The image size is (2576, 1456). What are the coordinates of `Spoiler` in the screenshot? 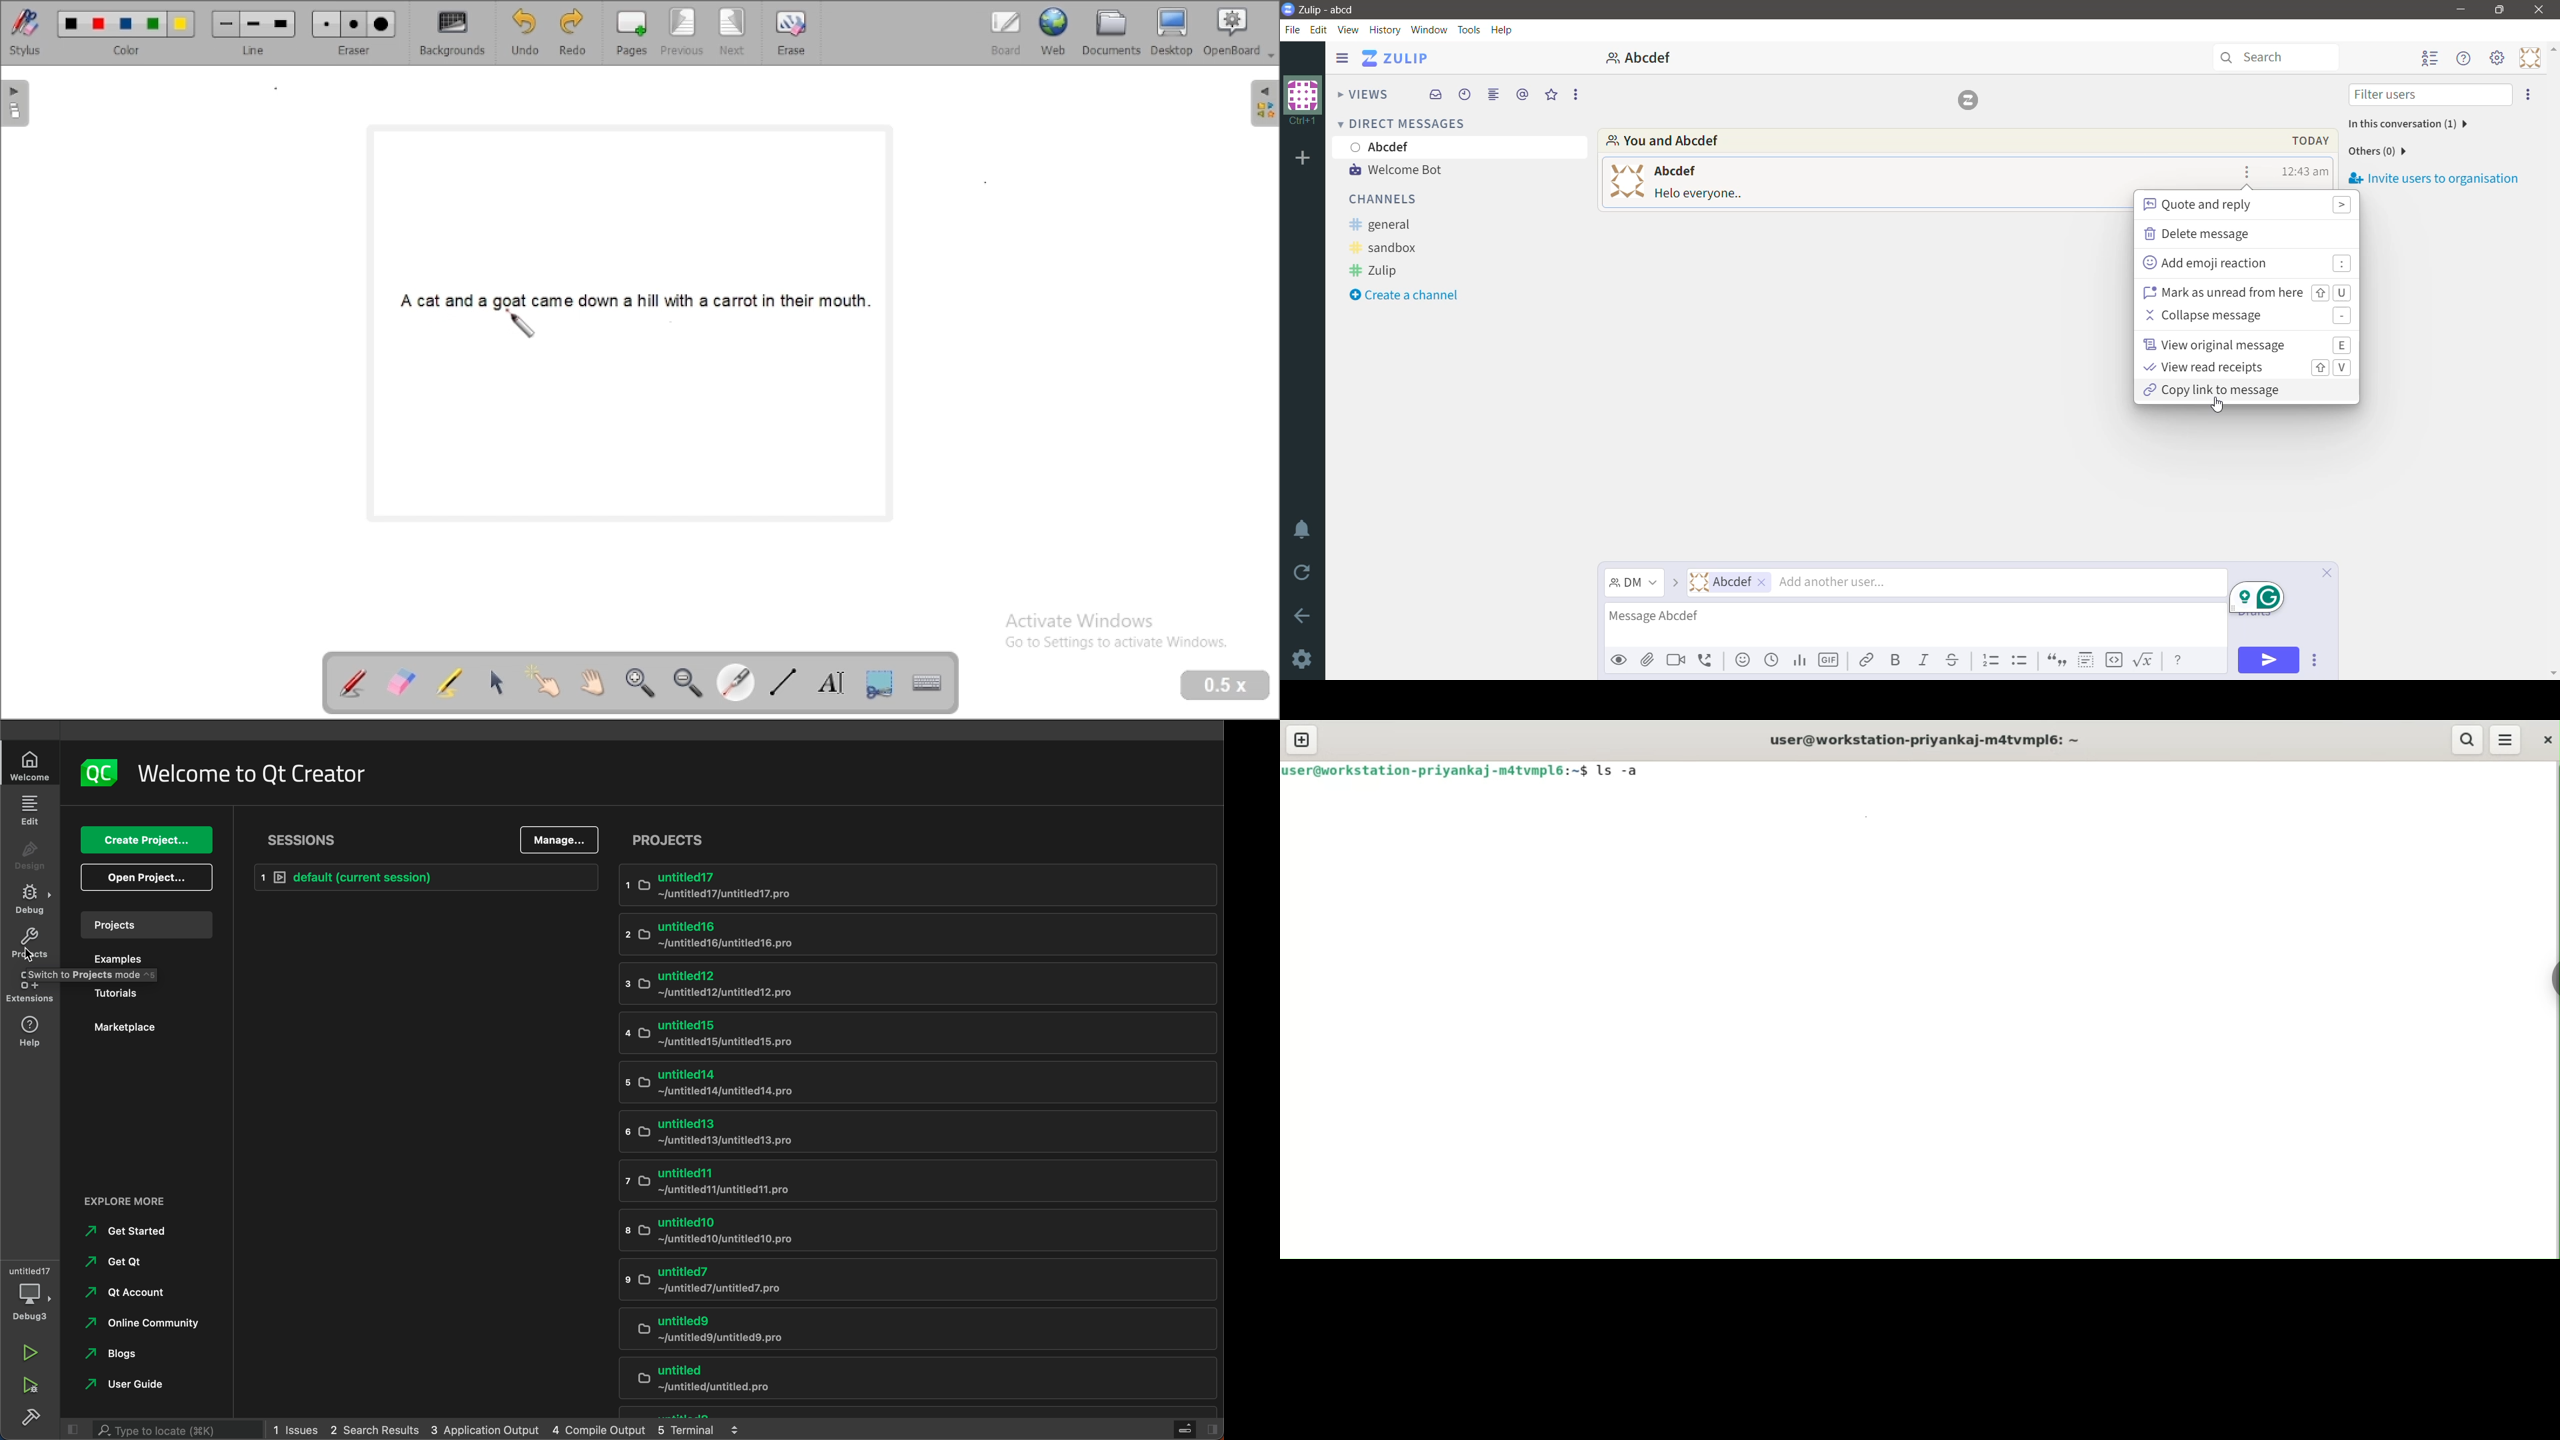 It's located at (2087, 660).